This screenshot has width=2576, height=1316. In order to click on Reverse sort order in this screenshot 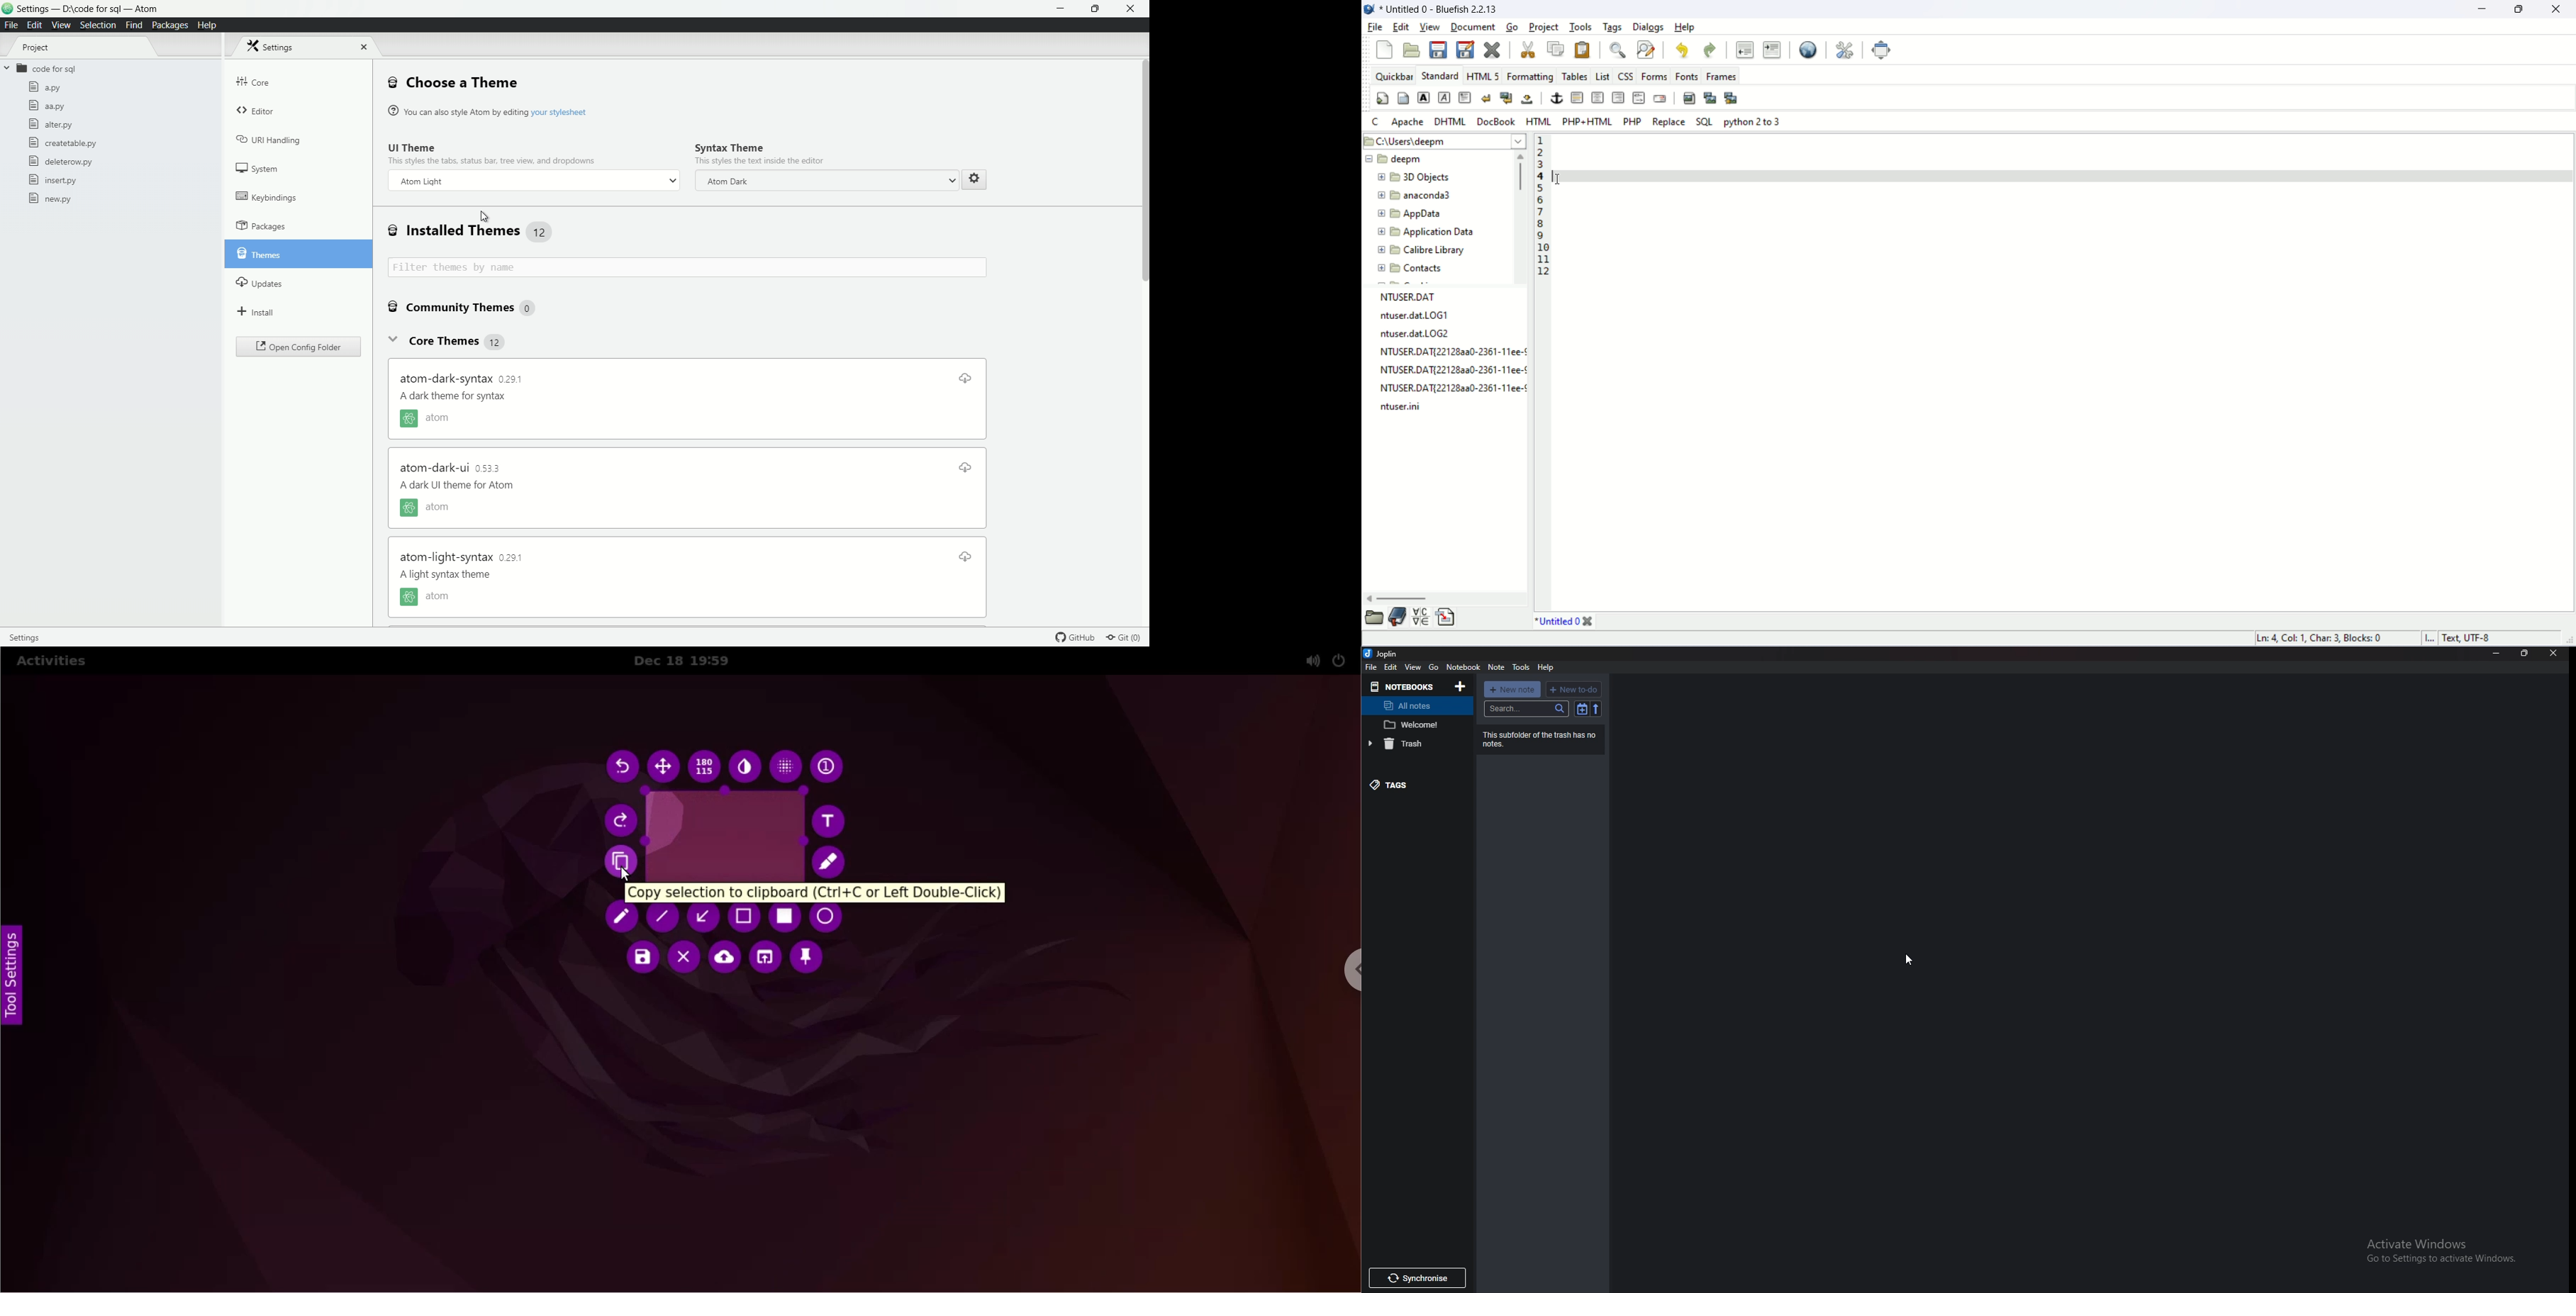, I will do `click(1597, 710)`.